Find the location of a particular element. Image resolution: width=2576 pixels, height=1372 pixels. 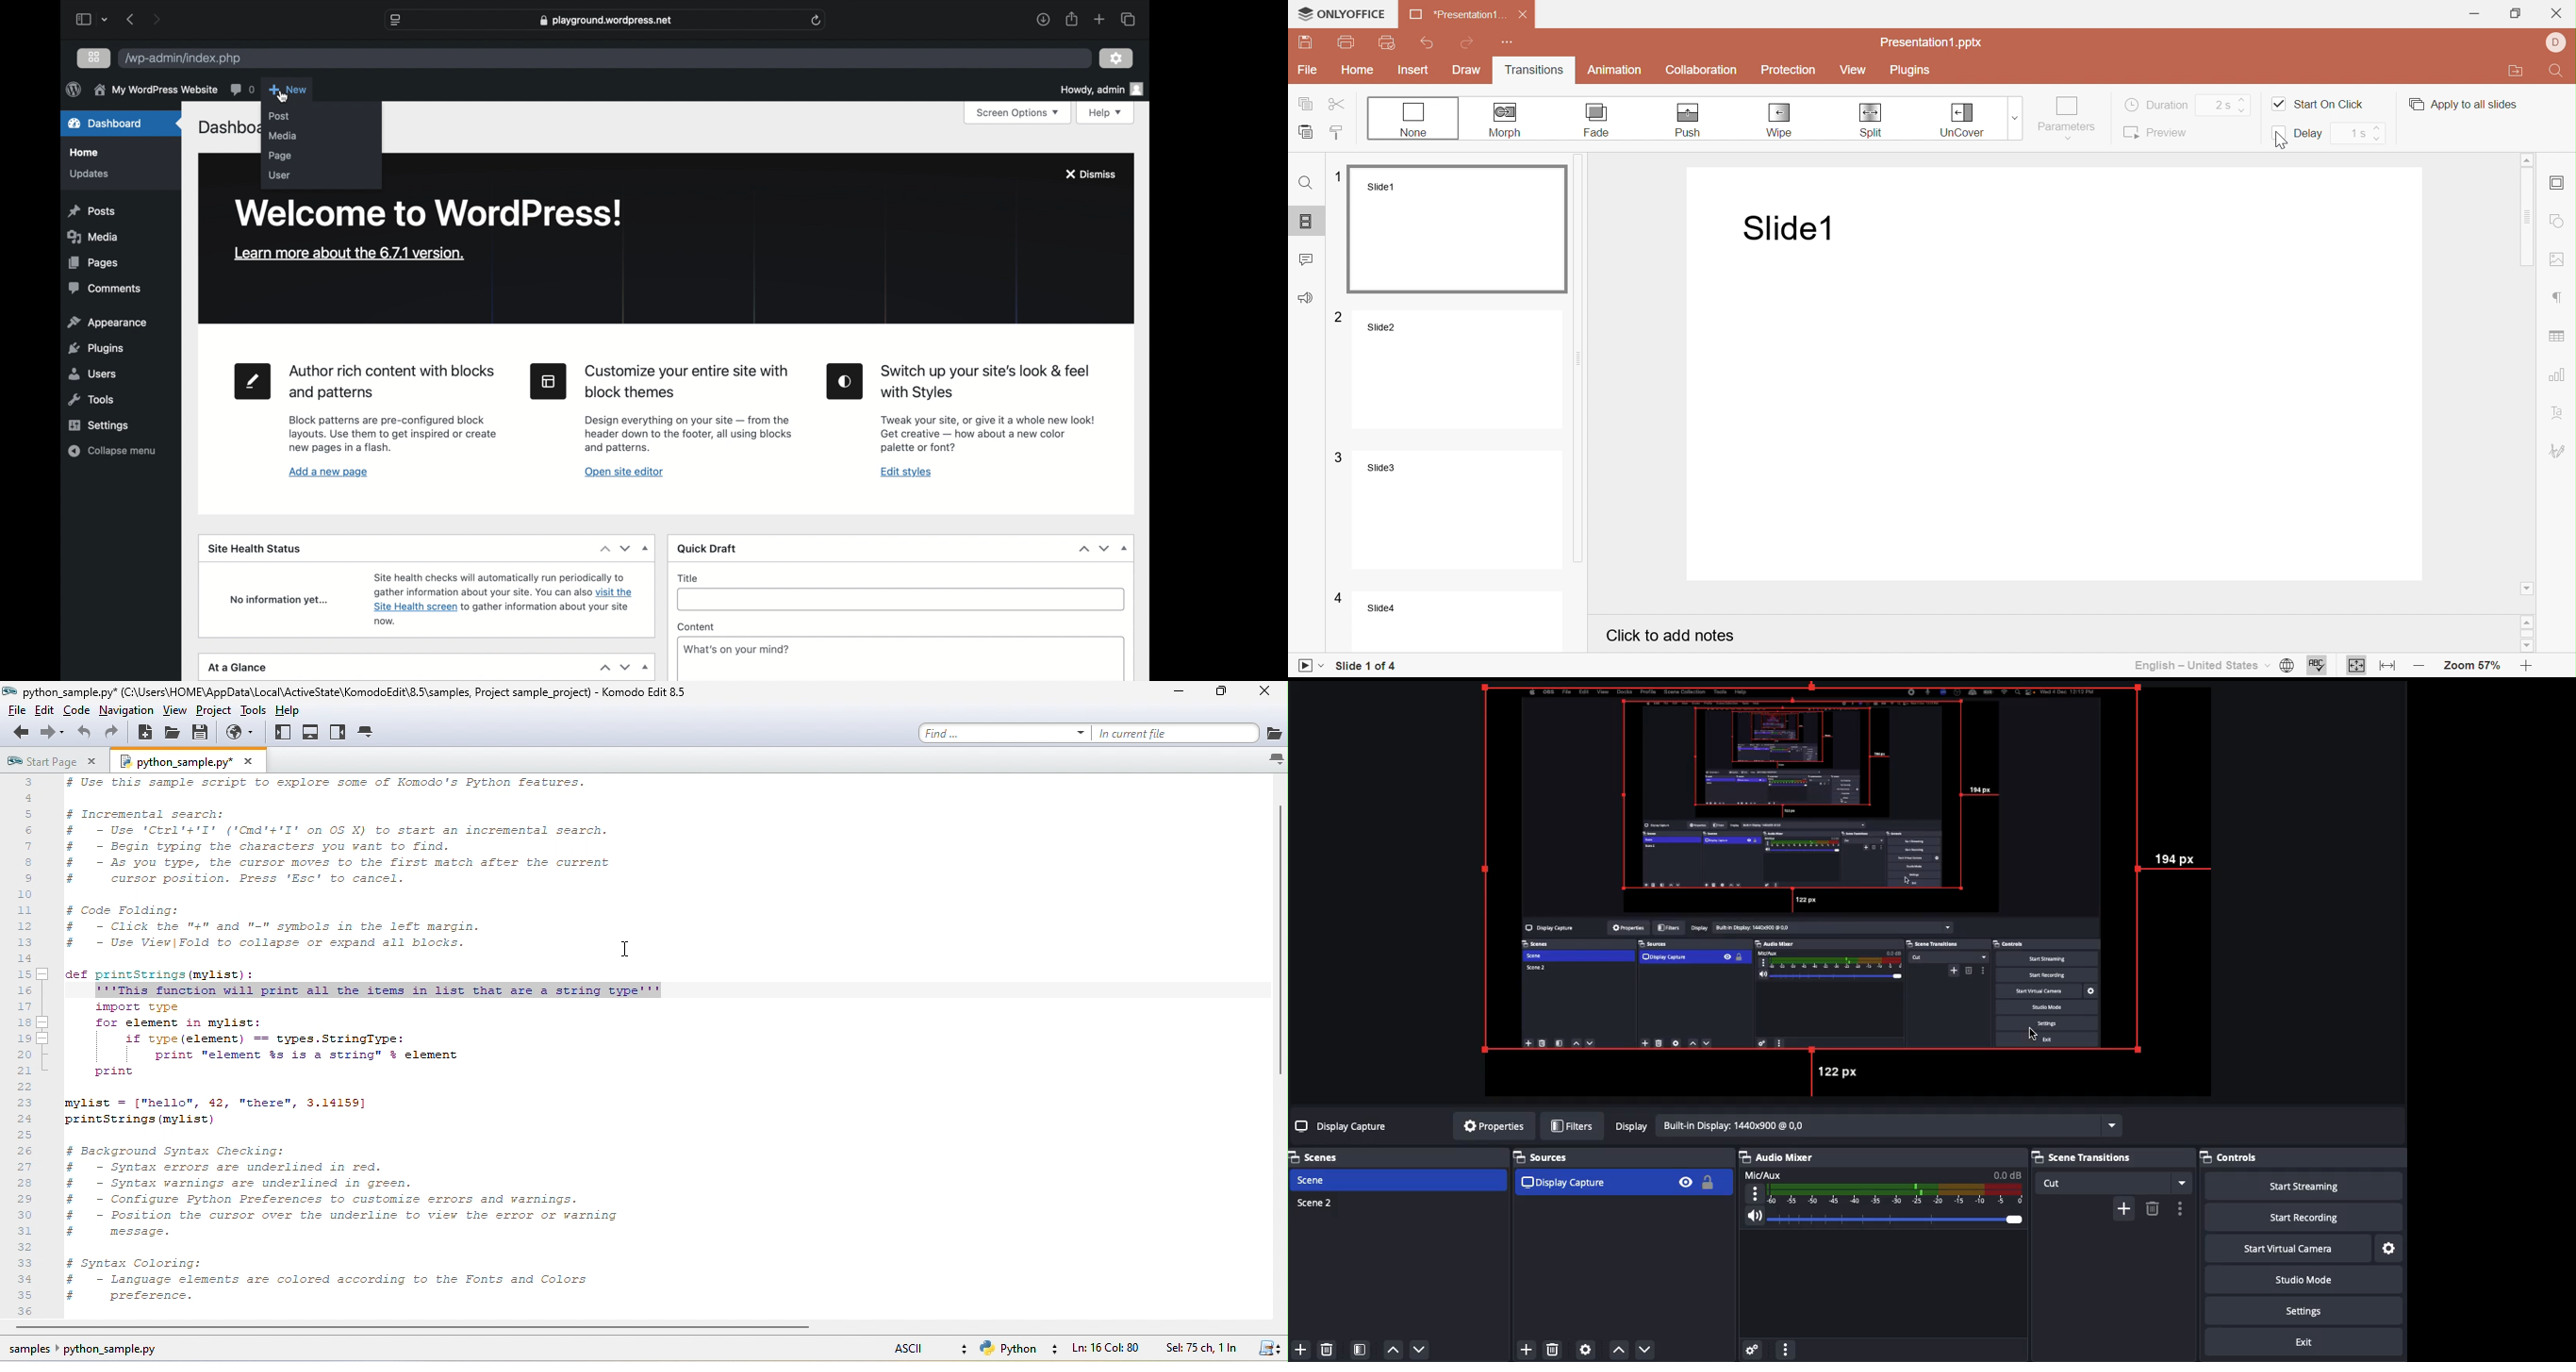

Scene 1 is located at coordinates (1321, 1180).